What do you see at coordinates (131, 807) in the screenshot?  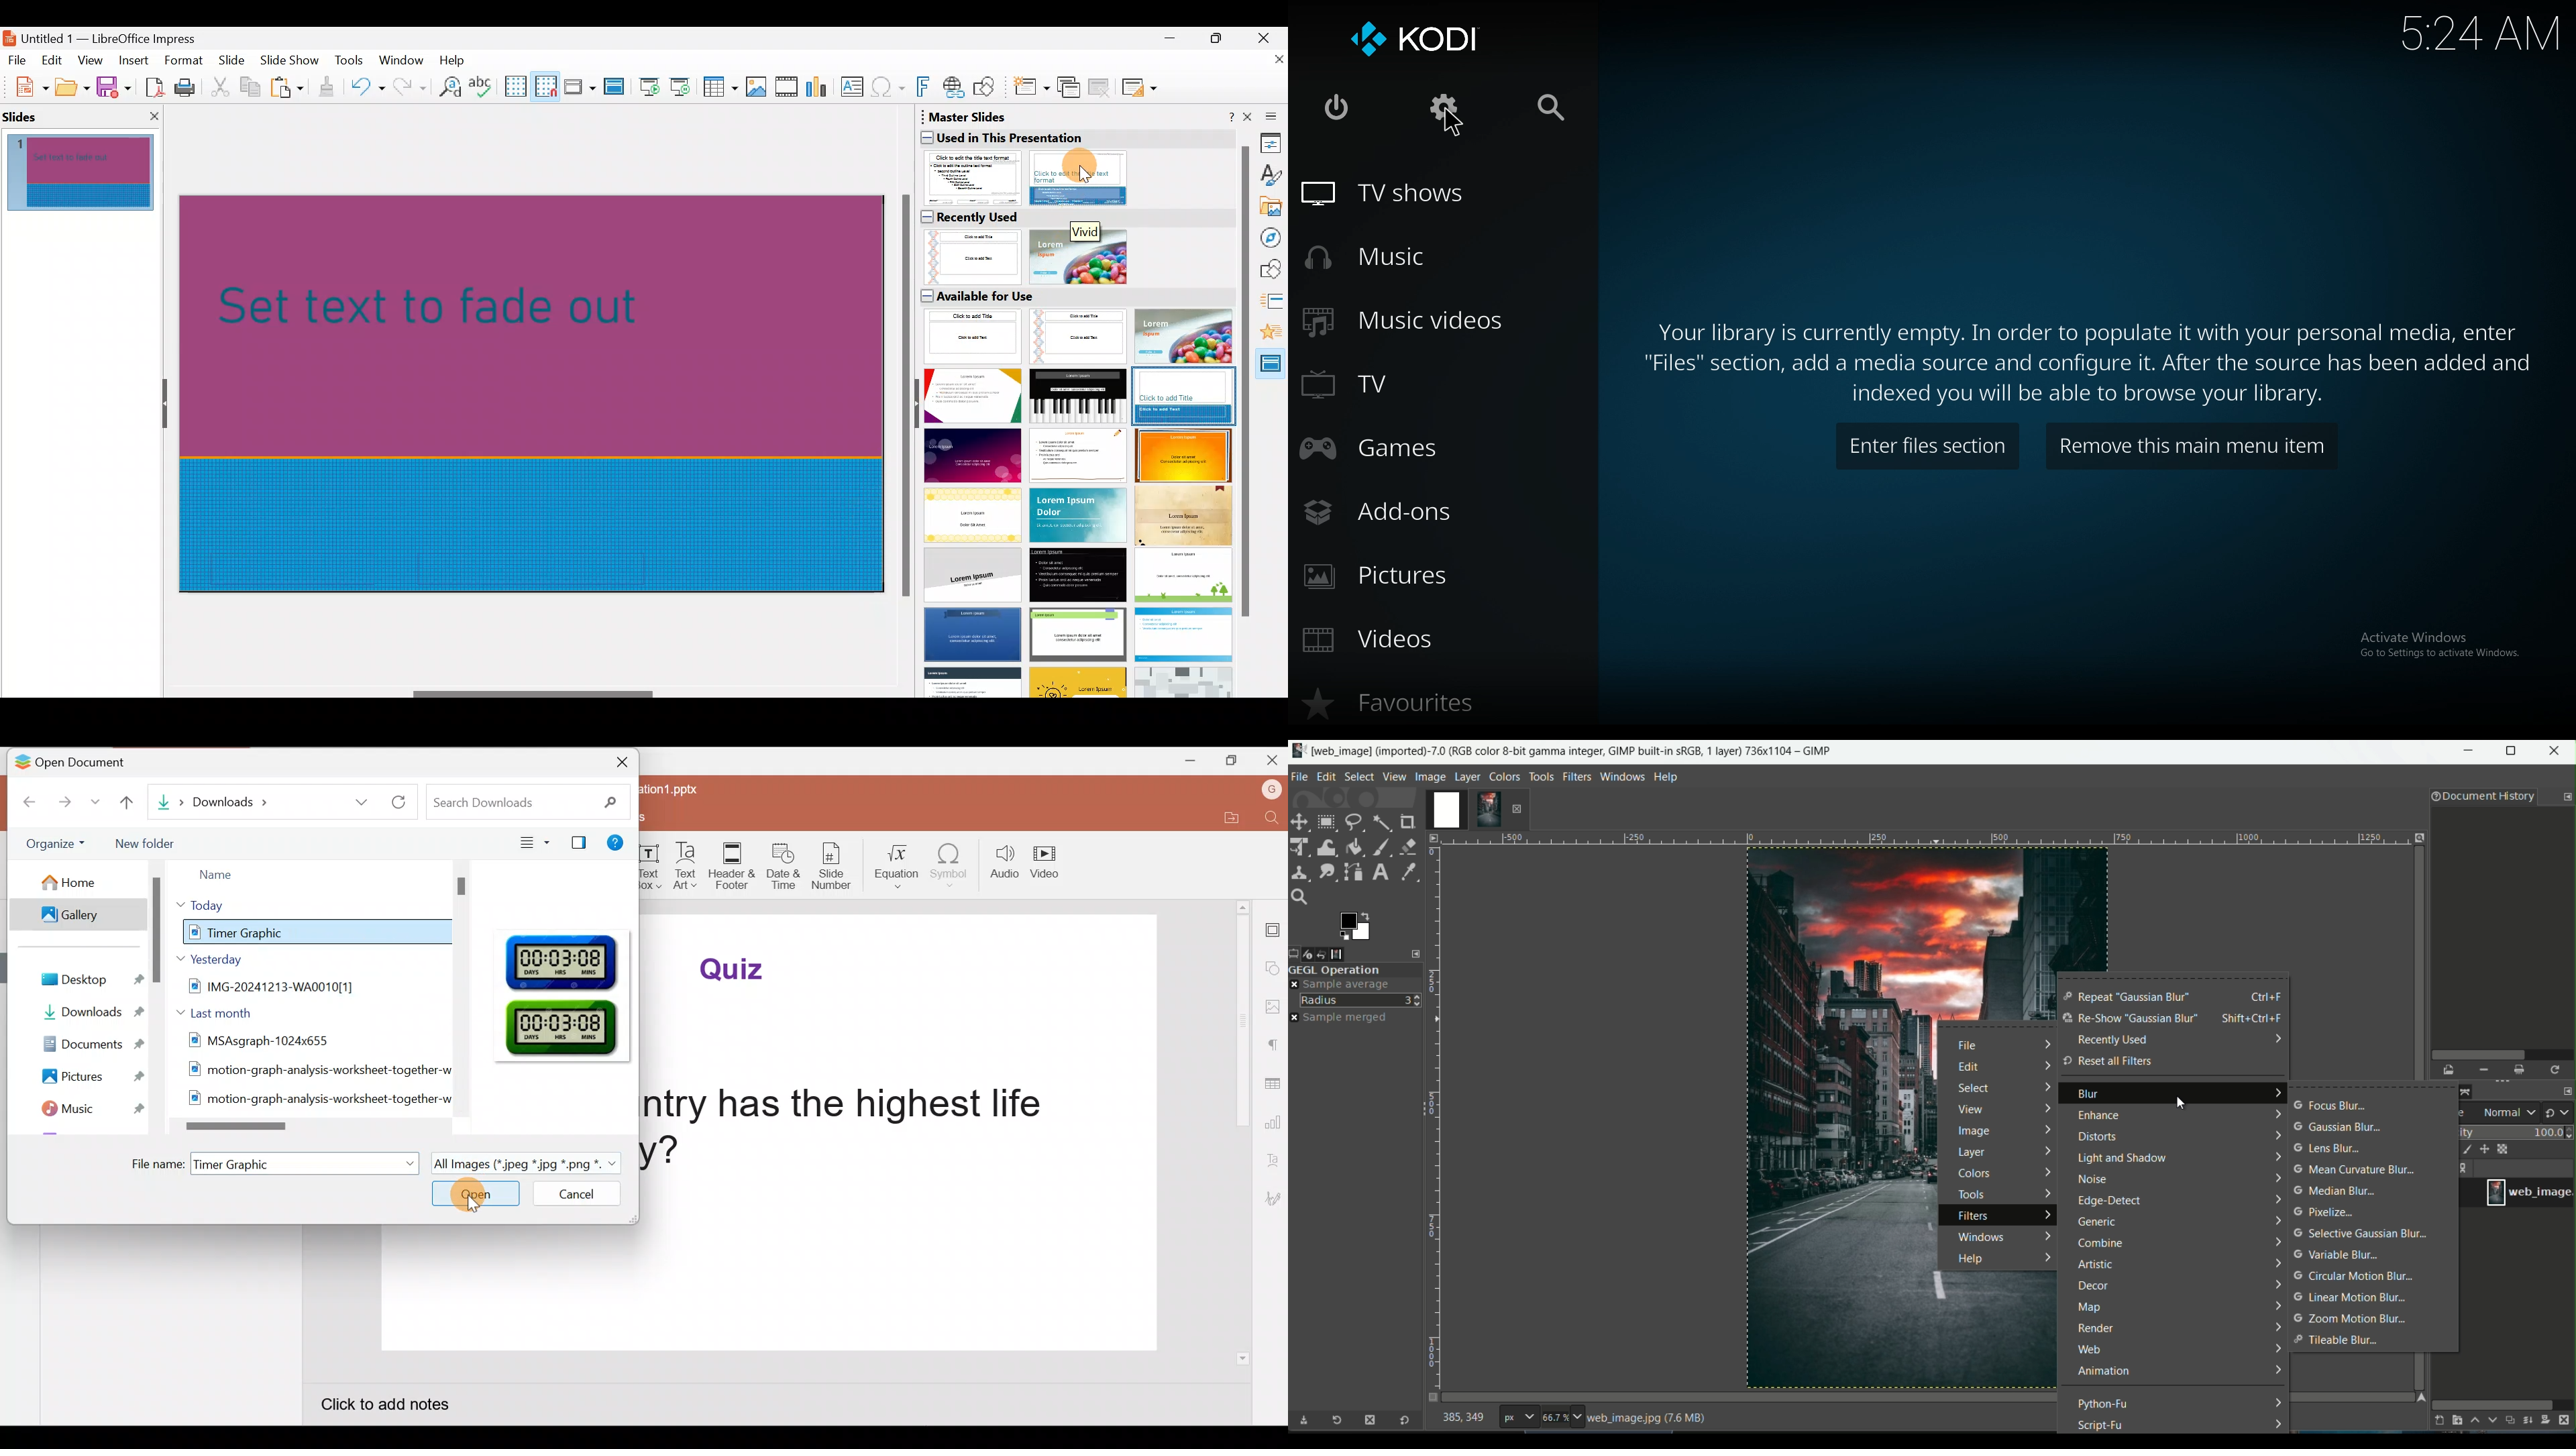 I see `Go up` at bounding box center [131, 807].